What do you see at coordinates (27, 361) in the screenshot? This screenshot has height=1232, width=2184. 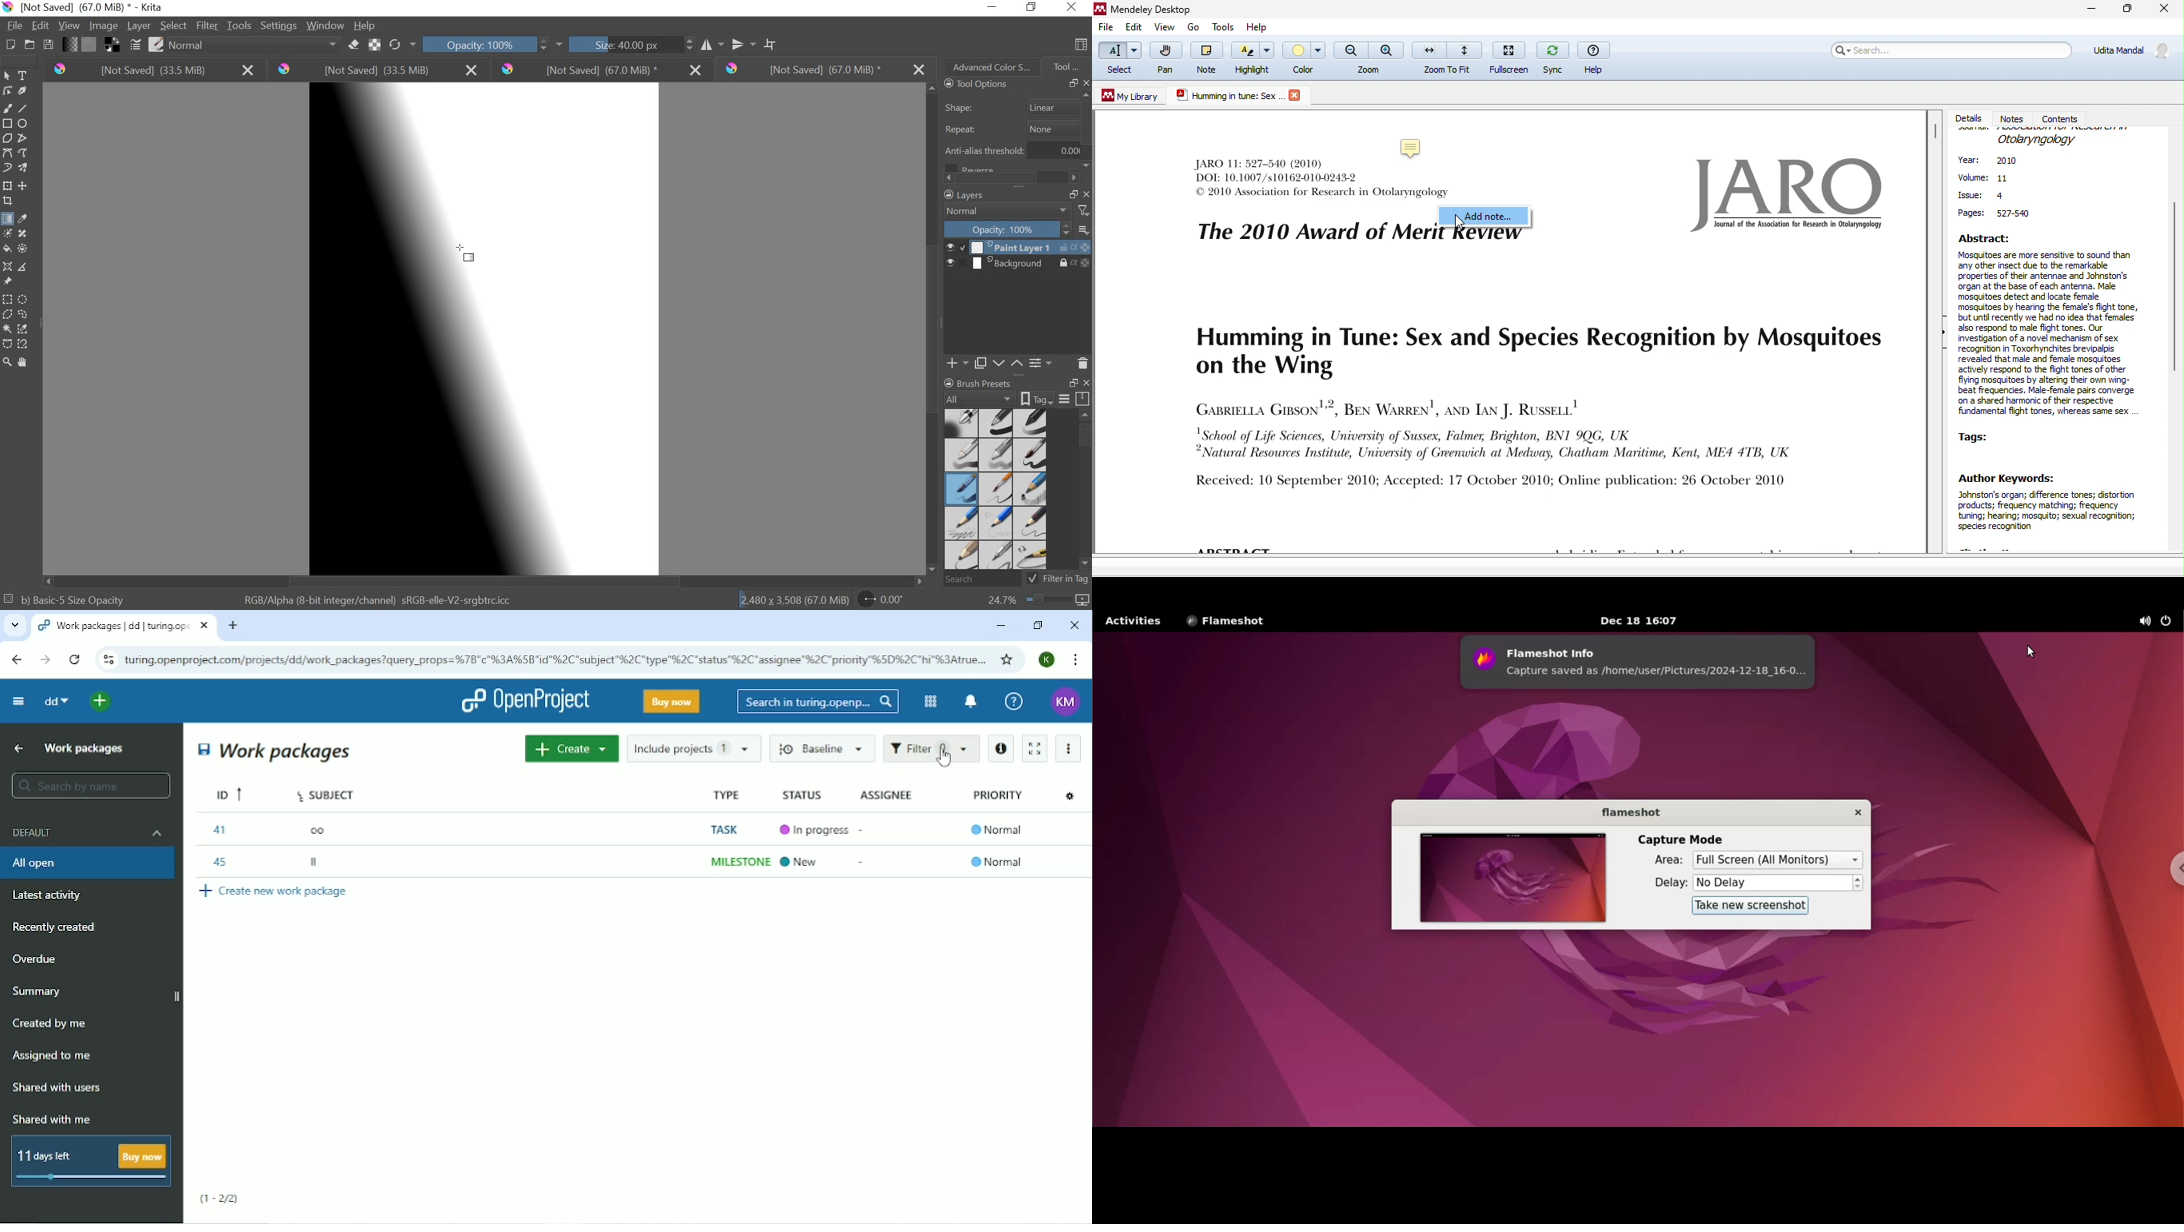 I see `pan` at bounding box center [27, 361].